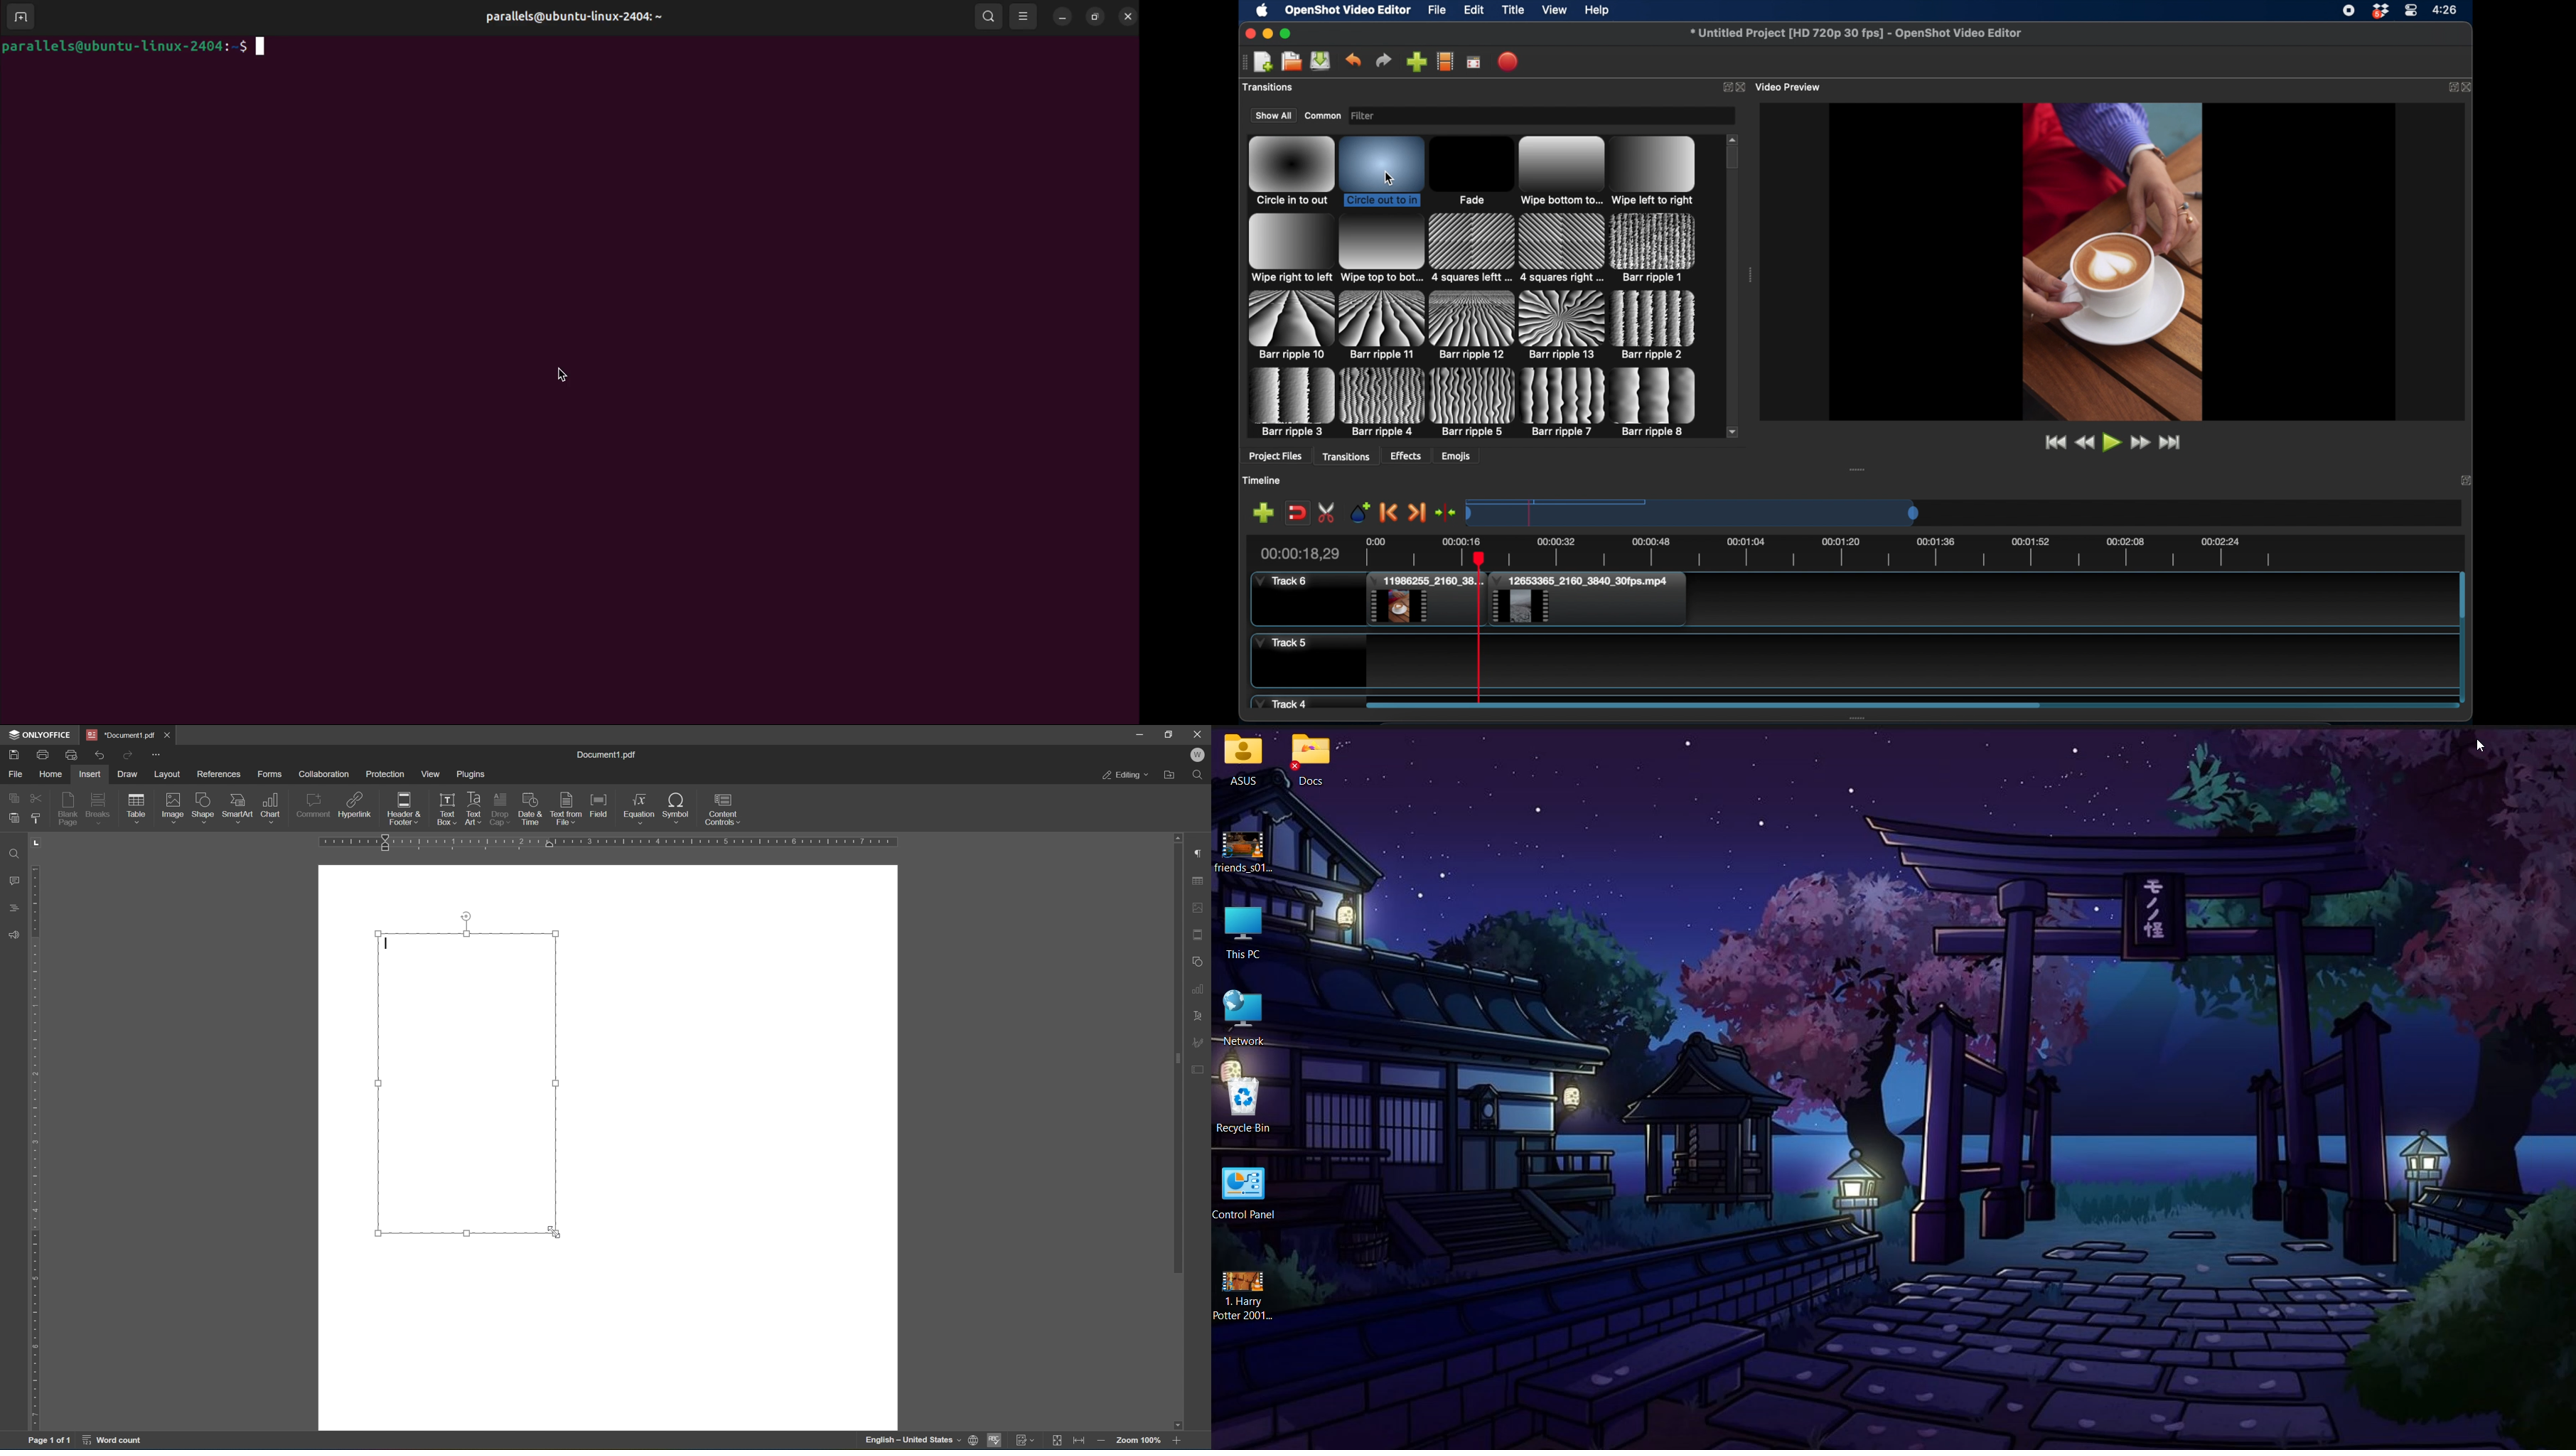 The width and height of the screenshot is (2576, 1456). I want to click on Page 1 of 1, so click(50, 1441).